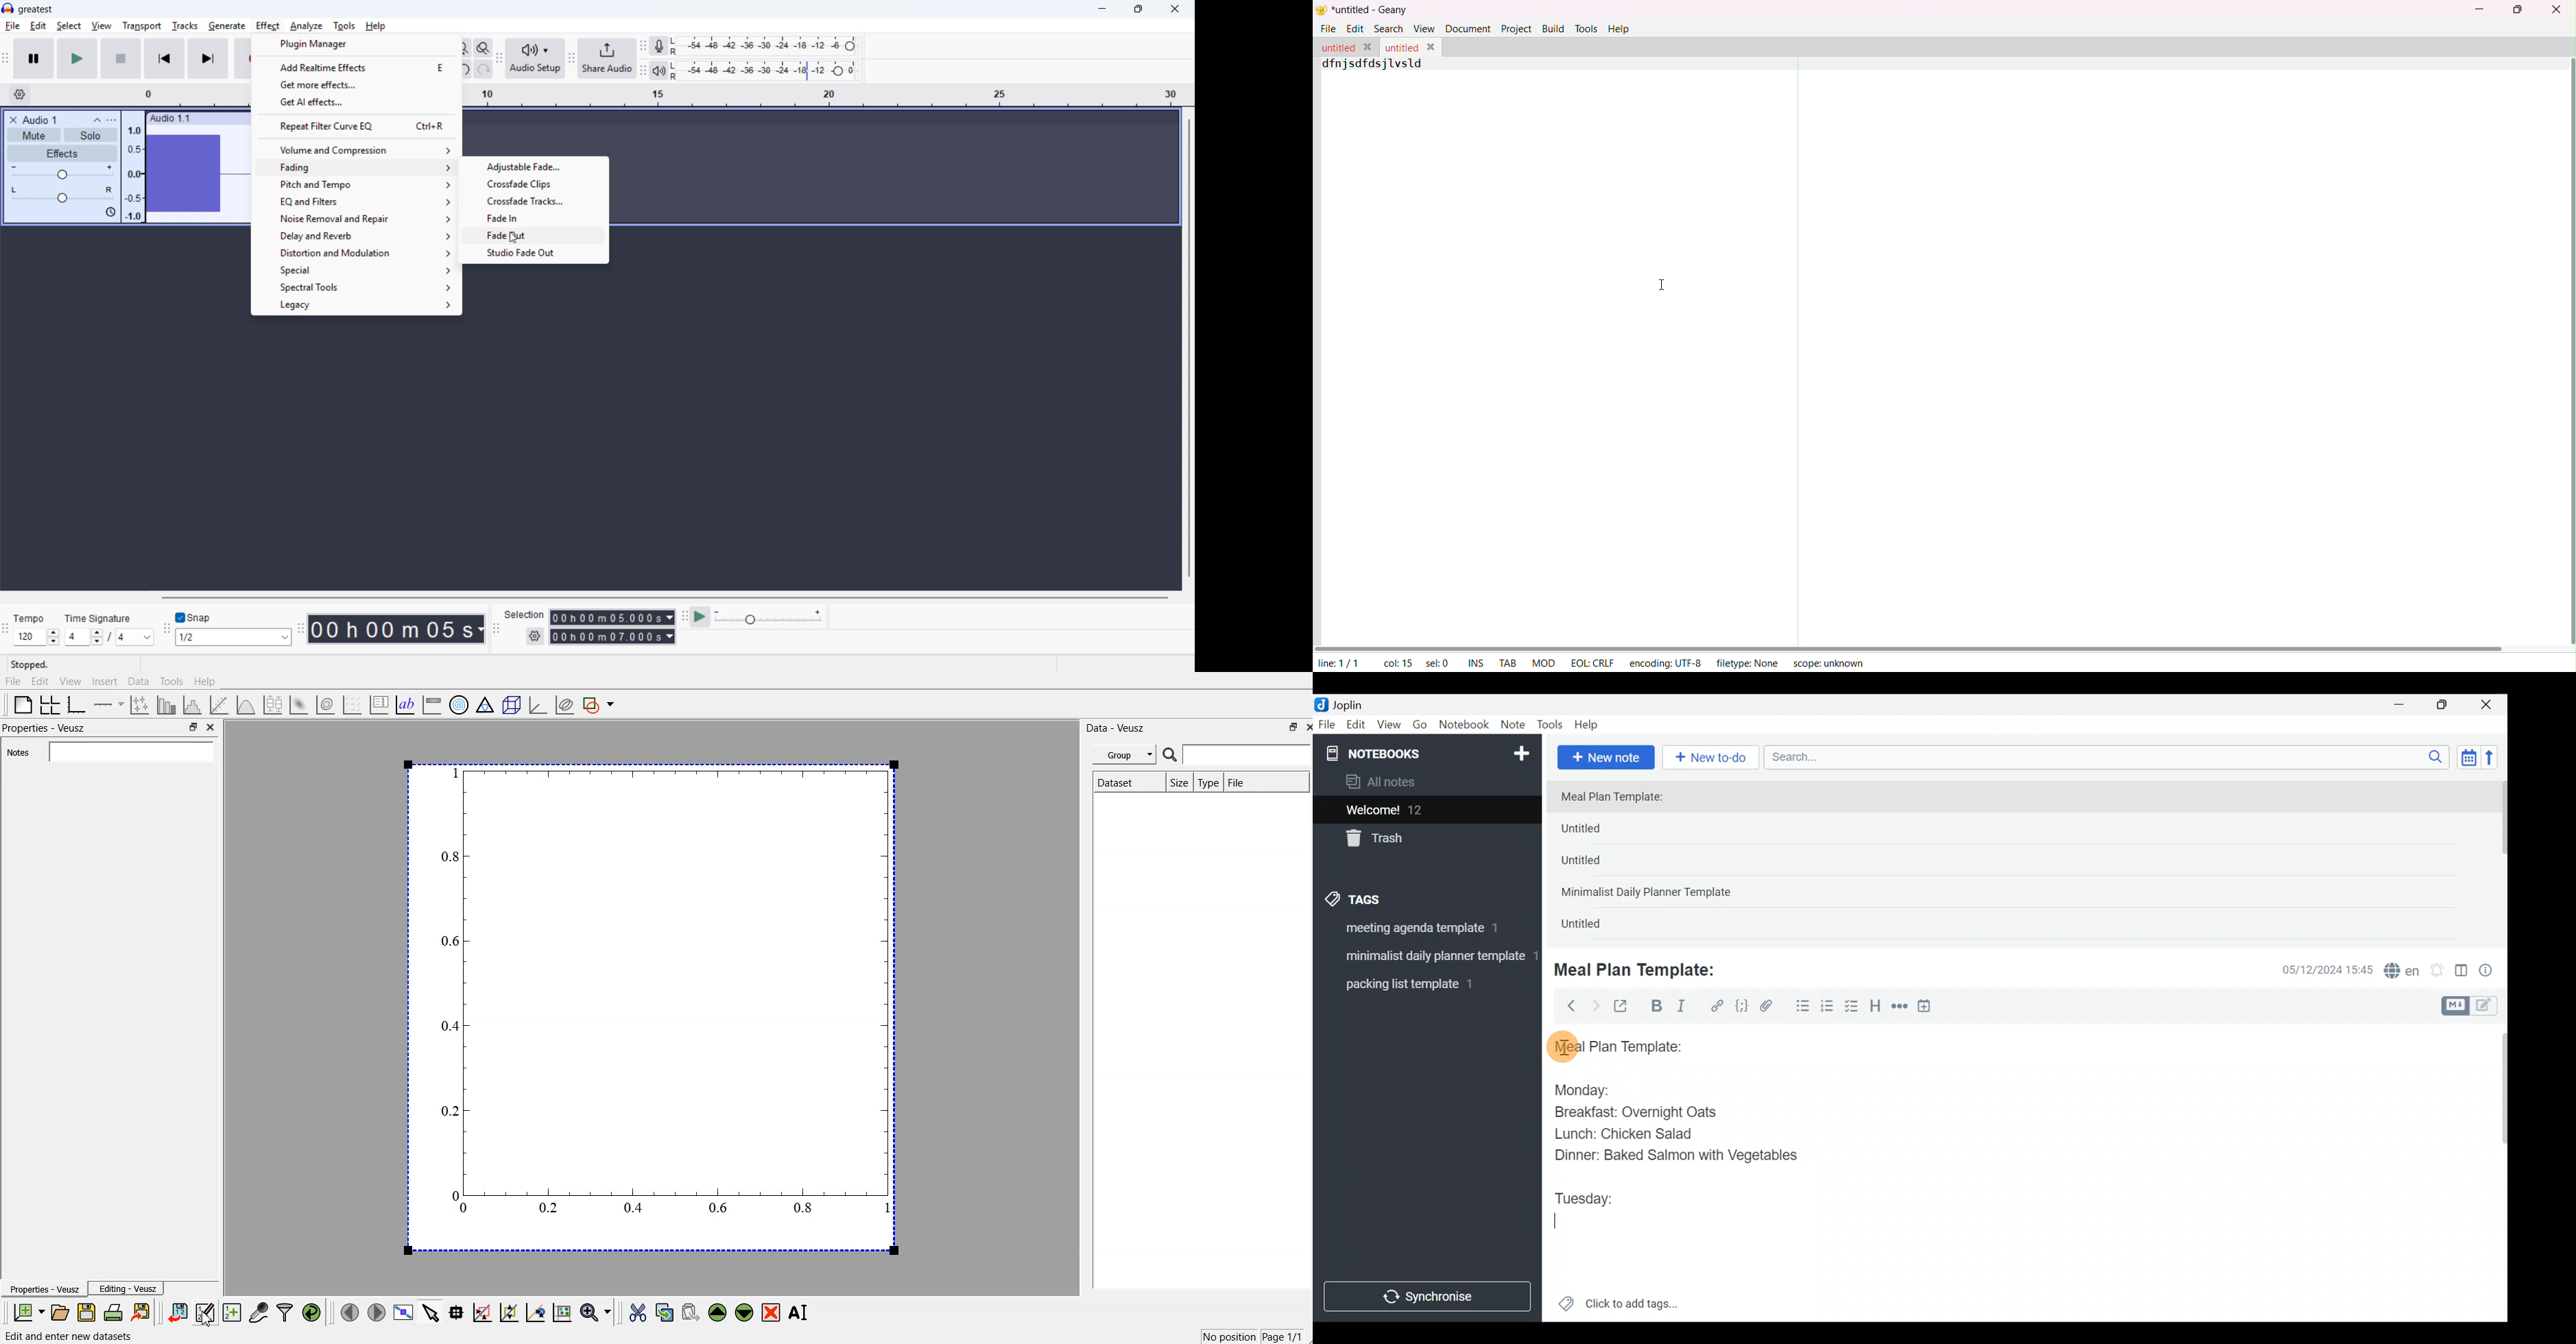  Describe the element at coordinates (208, 1317) in the screenshot. I see `cursor` at that location.